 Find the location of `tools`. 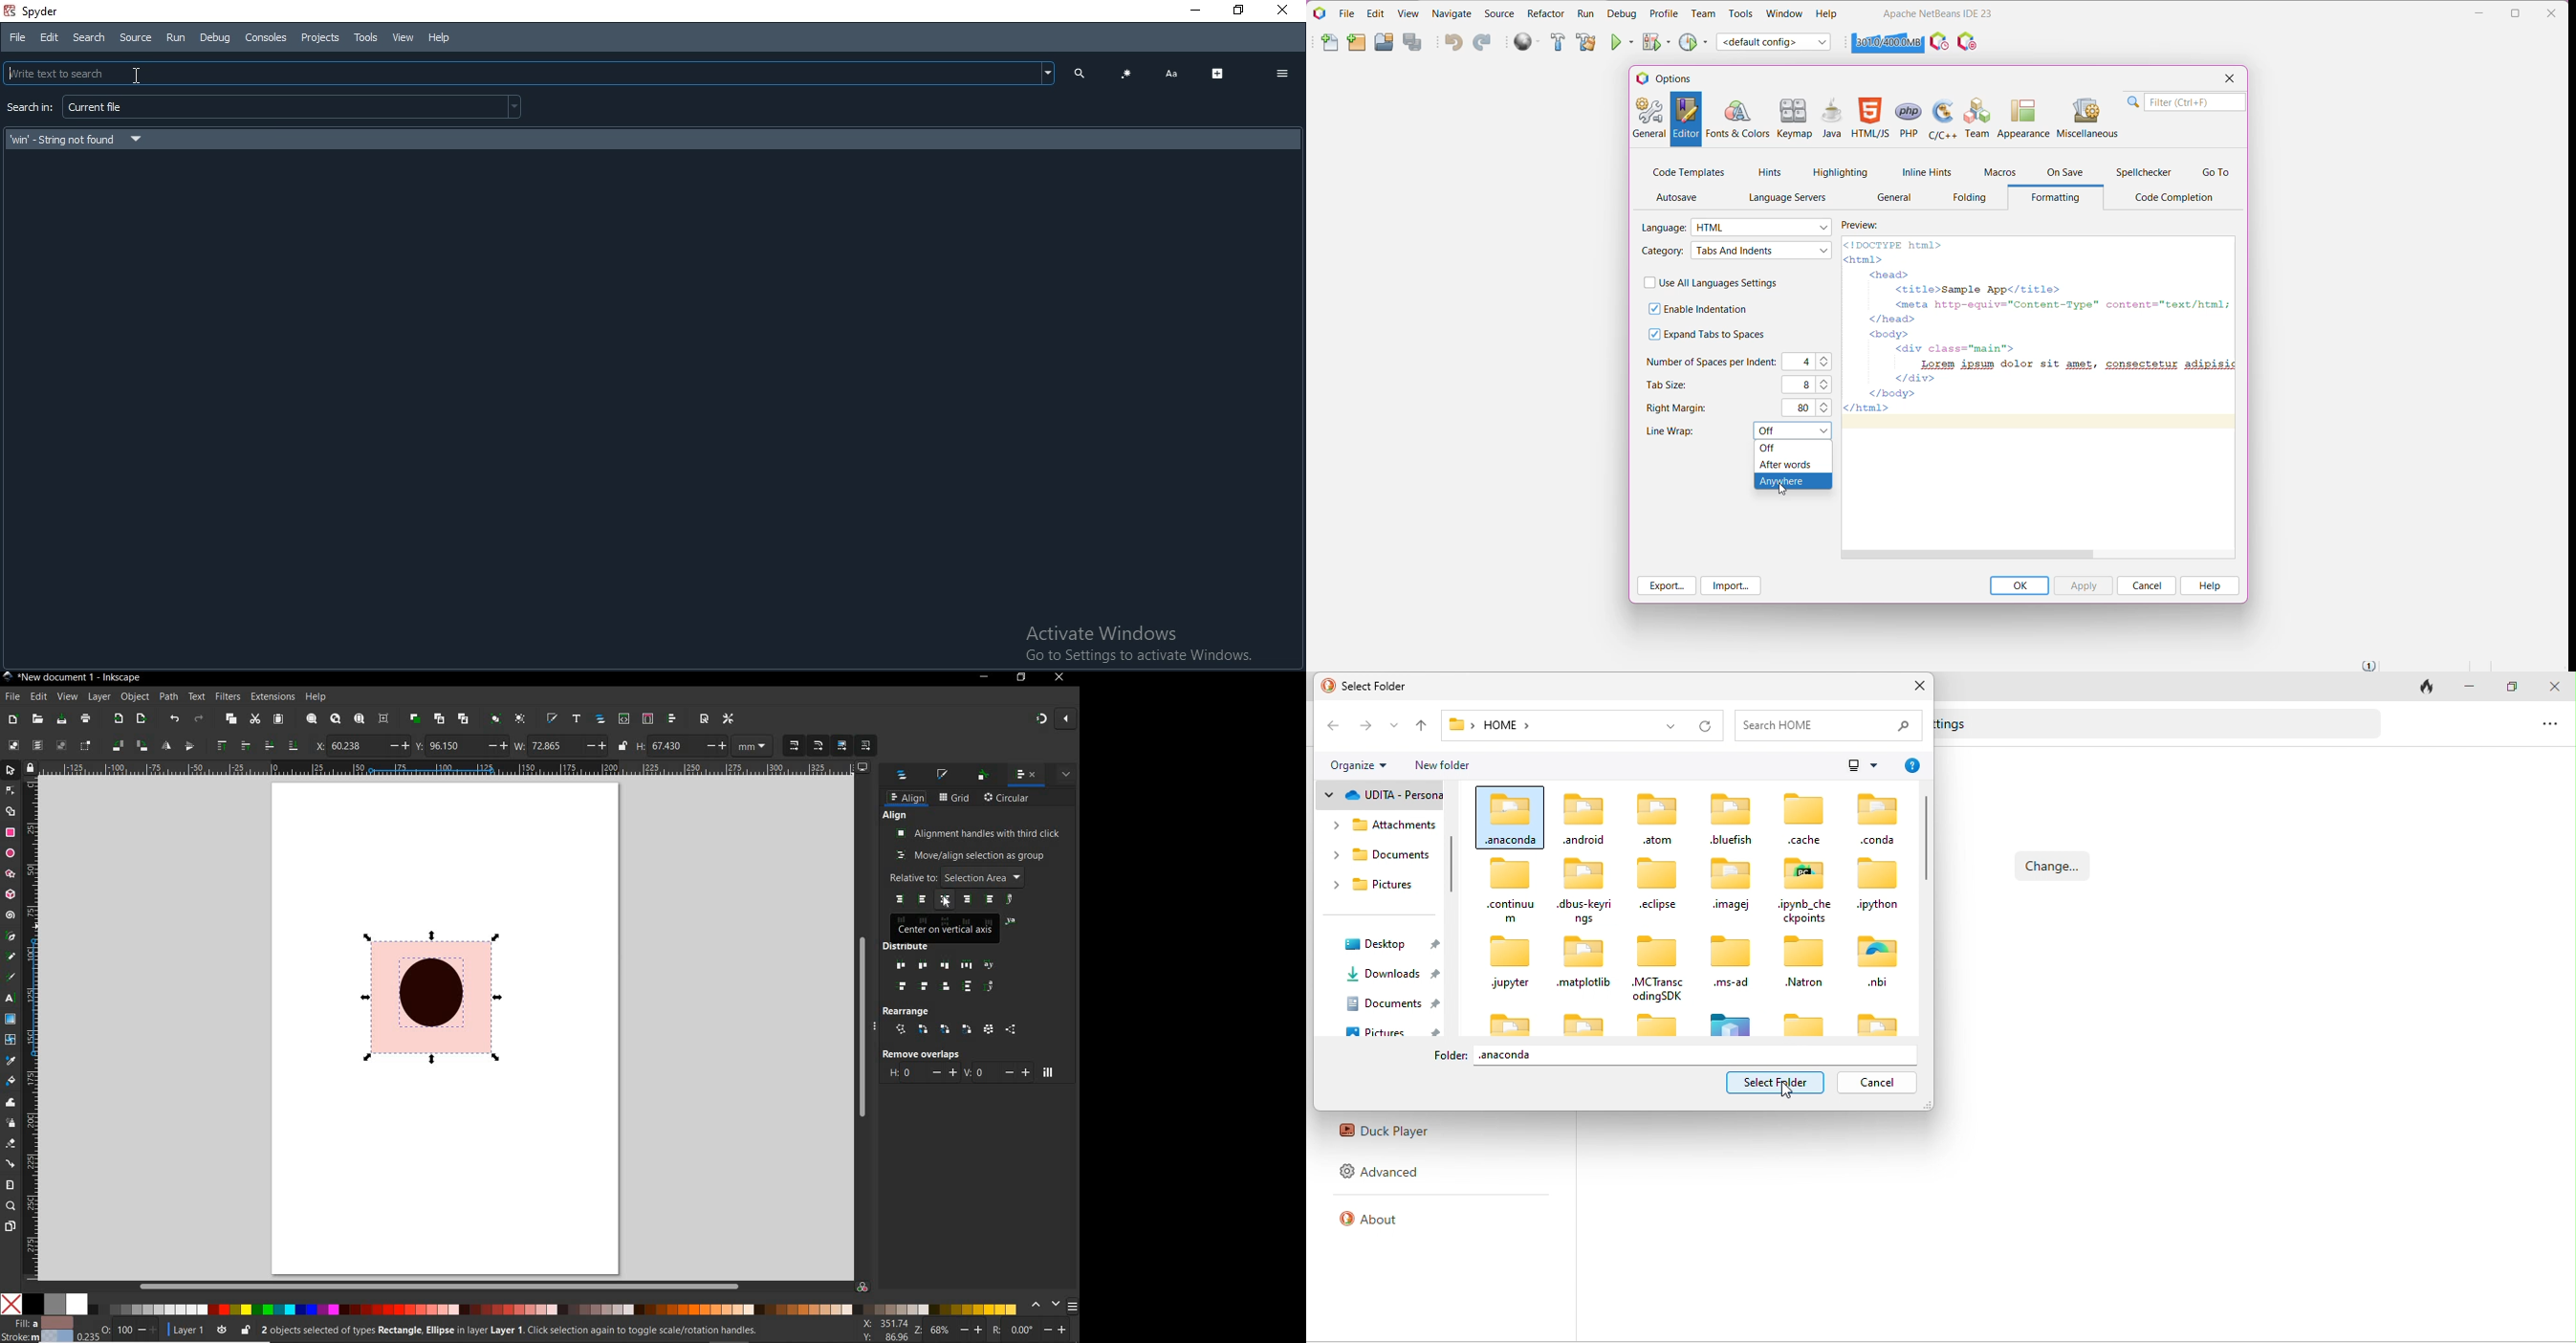

tools is located at coordinates (365, 37).